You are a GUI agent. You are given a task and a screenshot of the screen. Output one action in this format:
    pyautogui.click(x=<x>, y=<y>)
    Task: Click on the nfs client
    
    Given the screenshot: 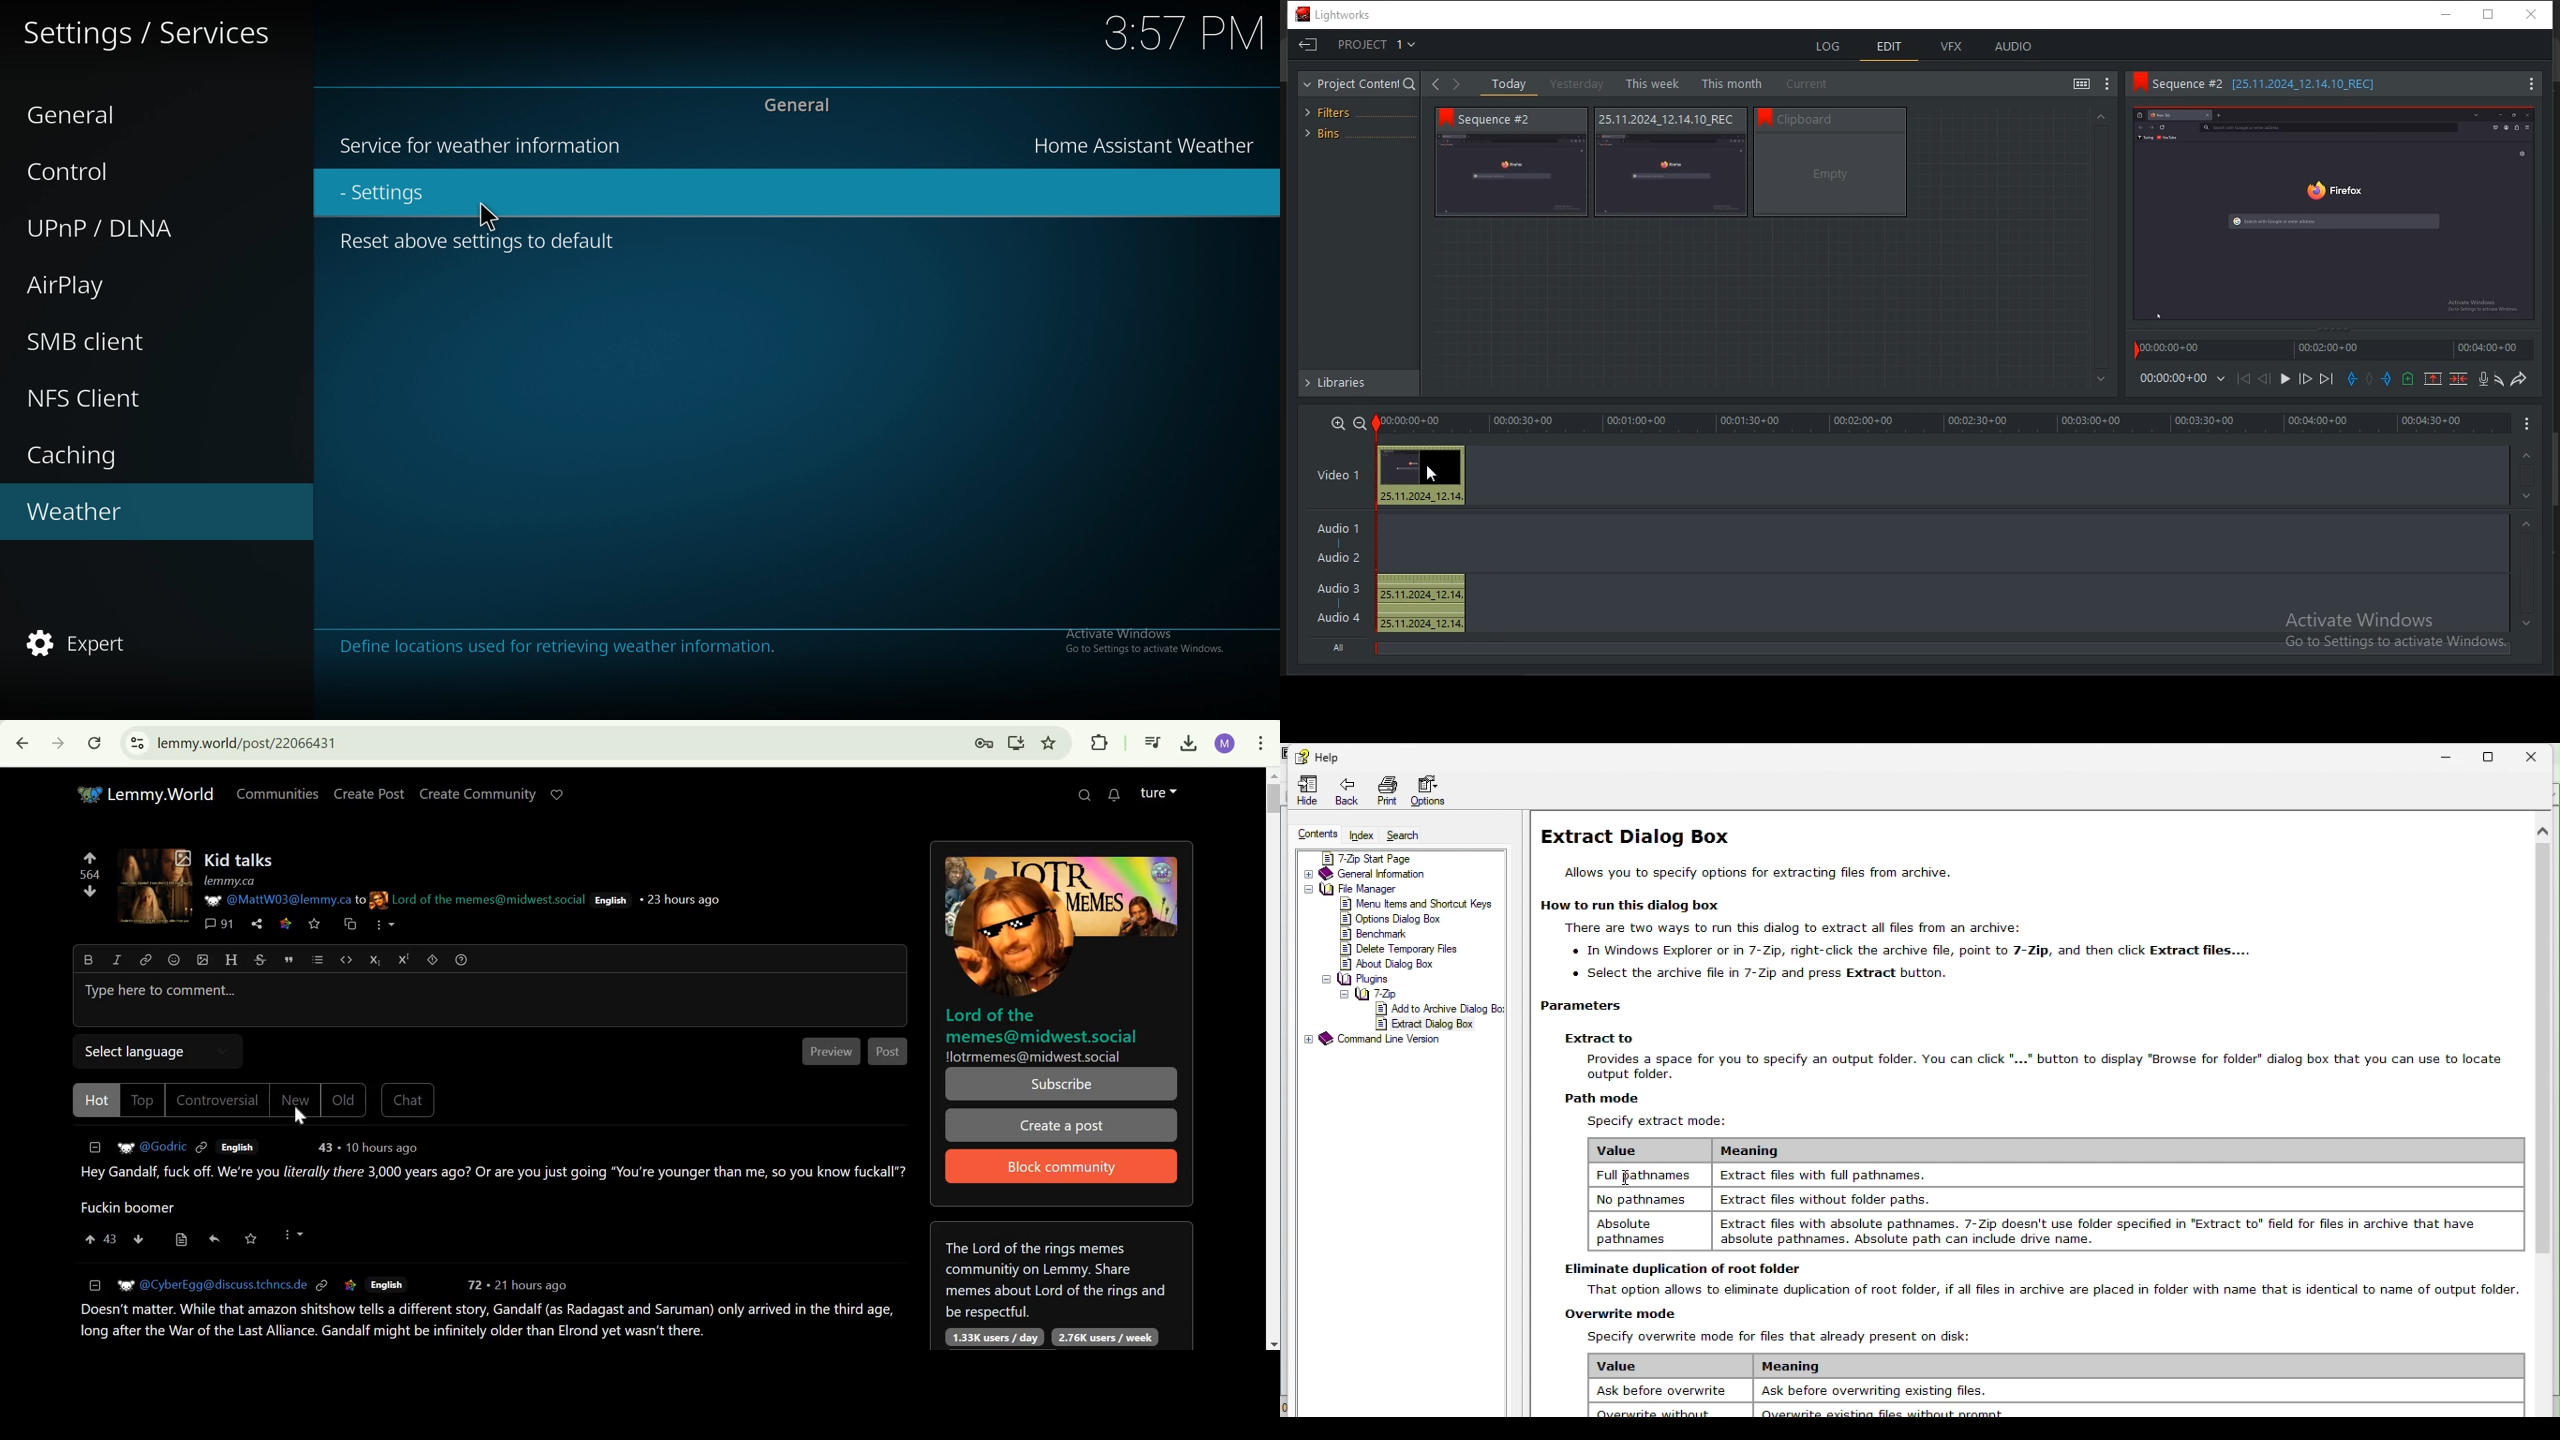 What is the action you would take?
    pyautogui.click(x=137, y=398)
    